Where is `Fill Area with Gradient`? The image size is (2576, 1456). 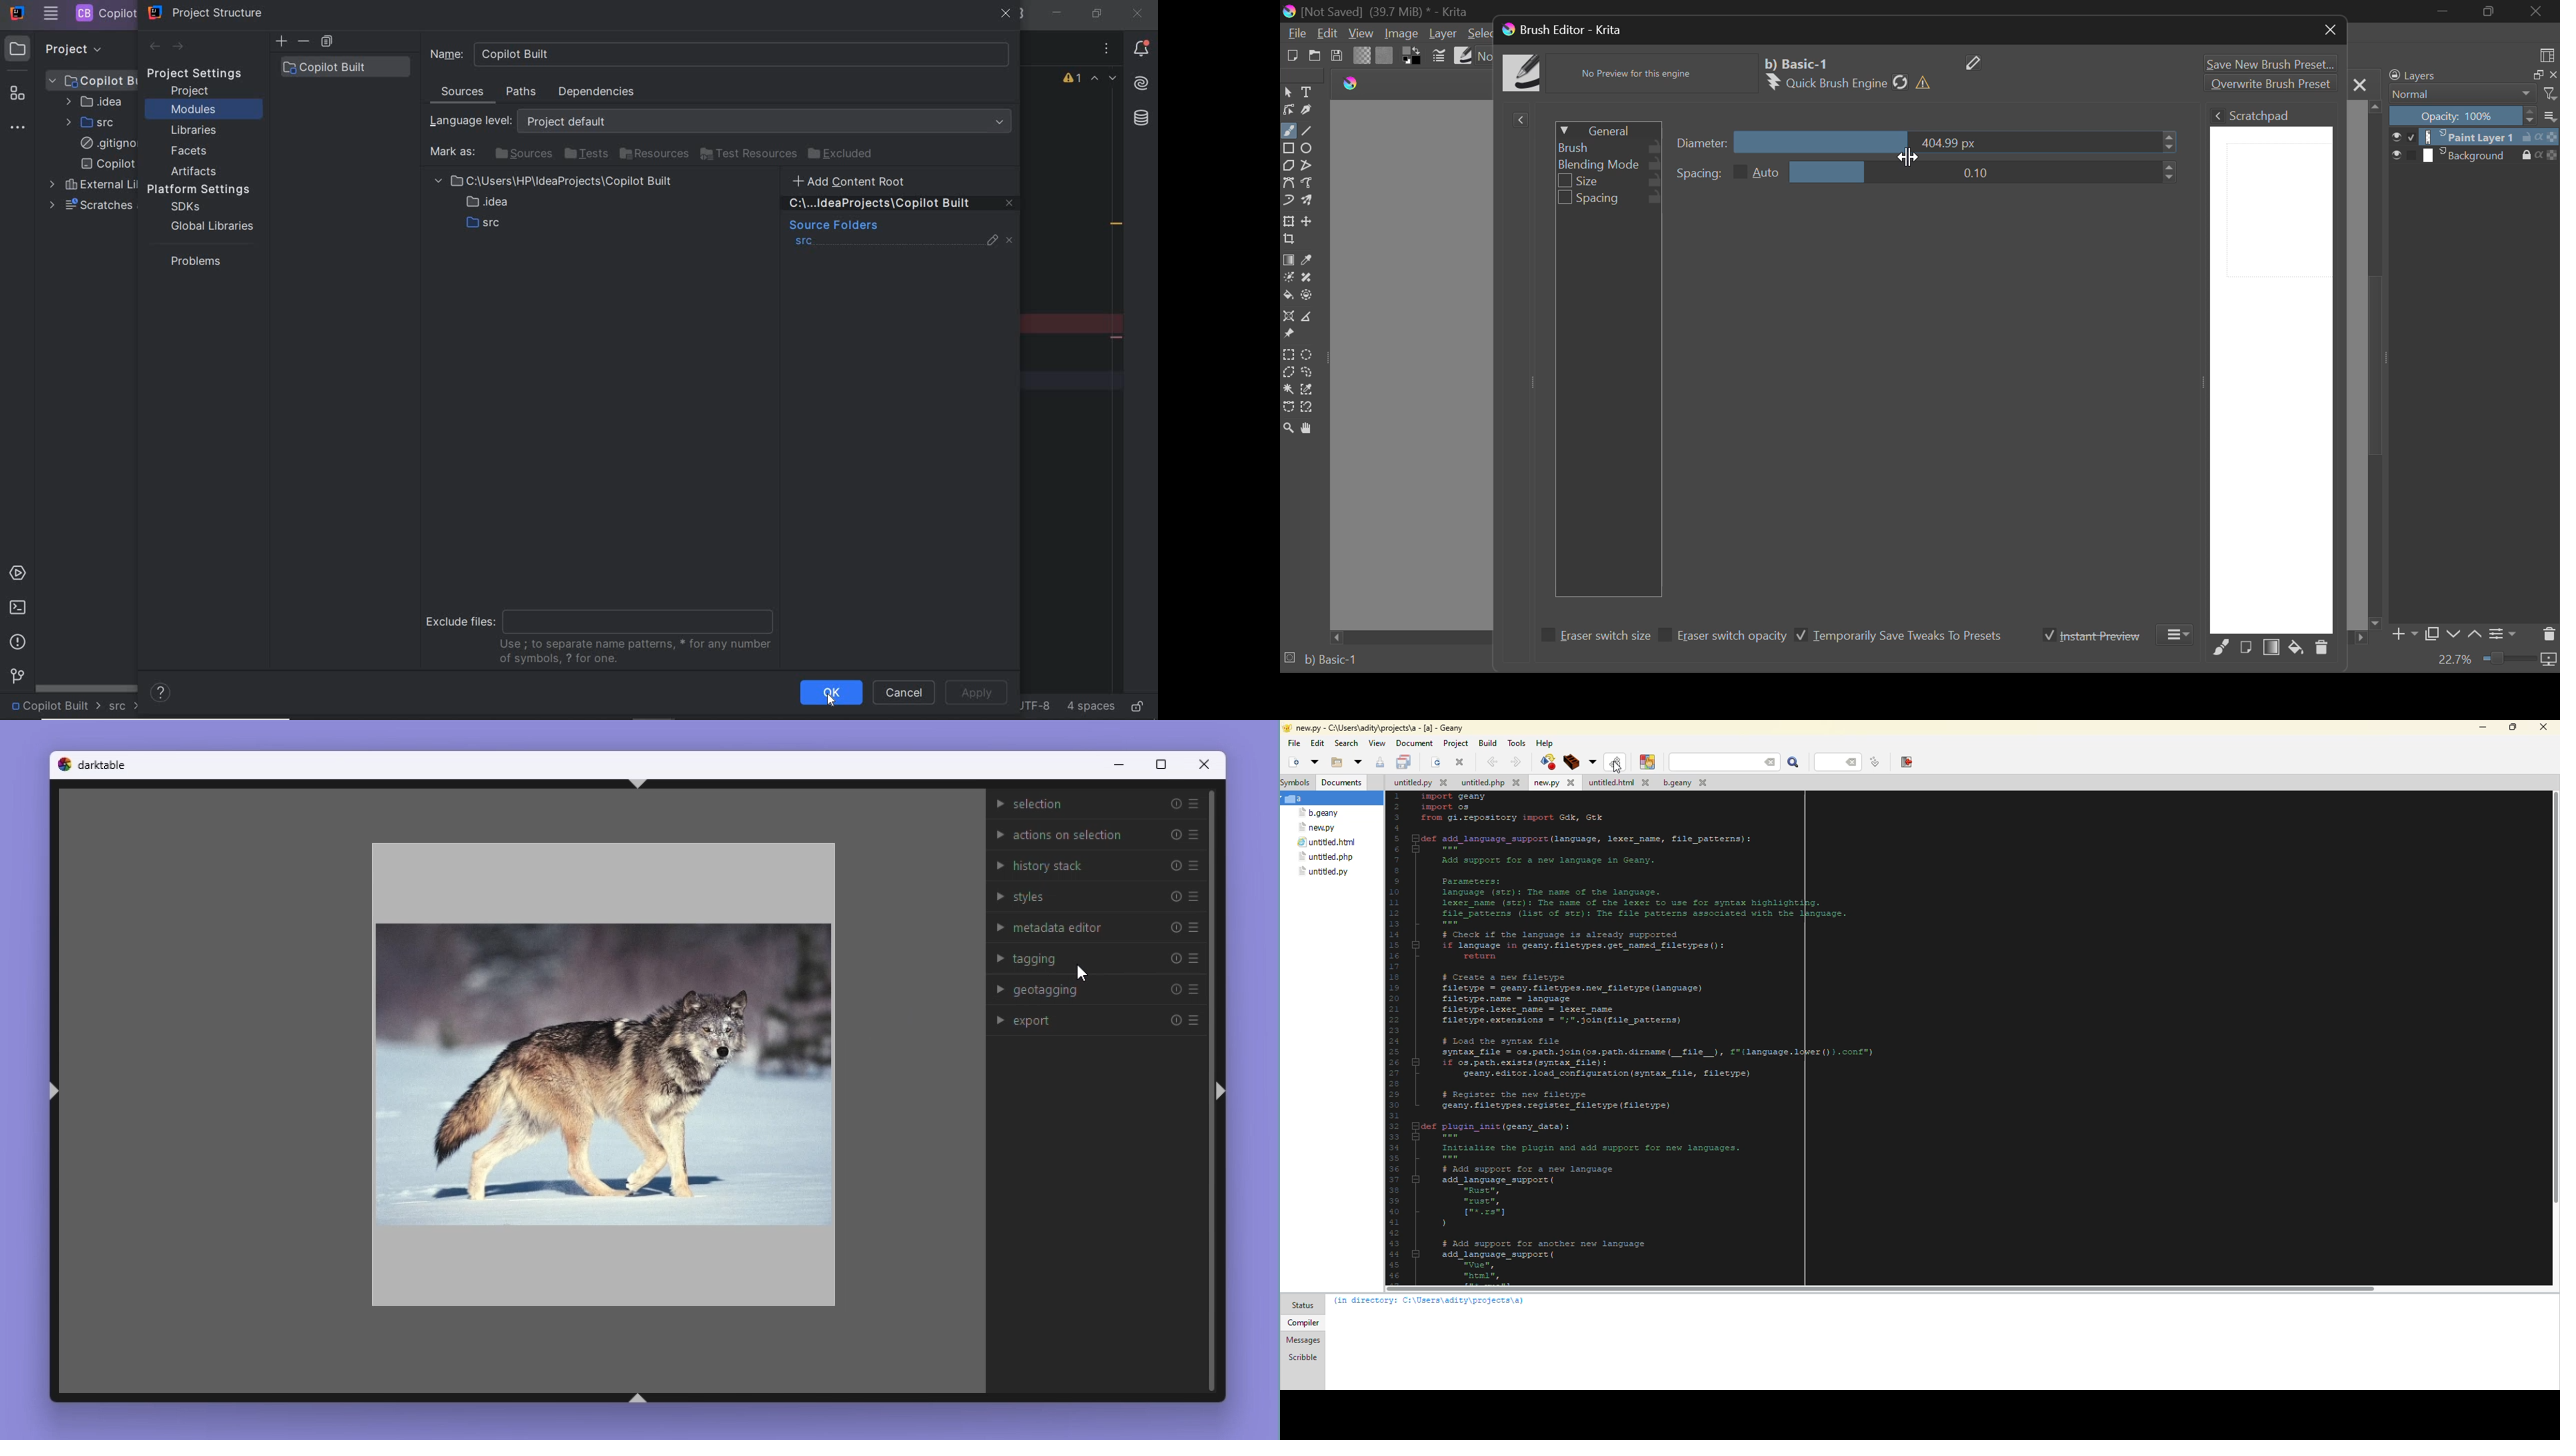
Fill Area with Gradient is located at coordinates (2272, 649).